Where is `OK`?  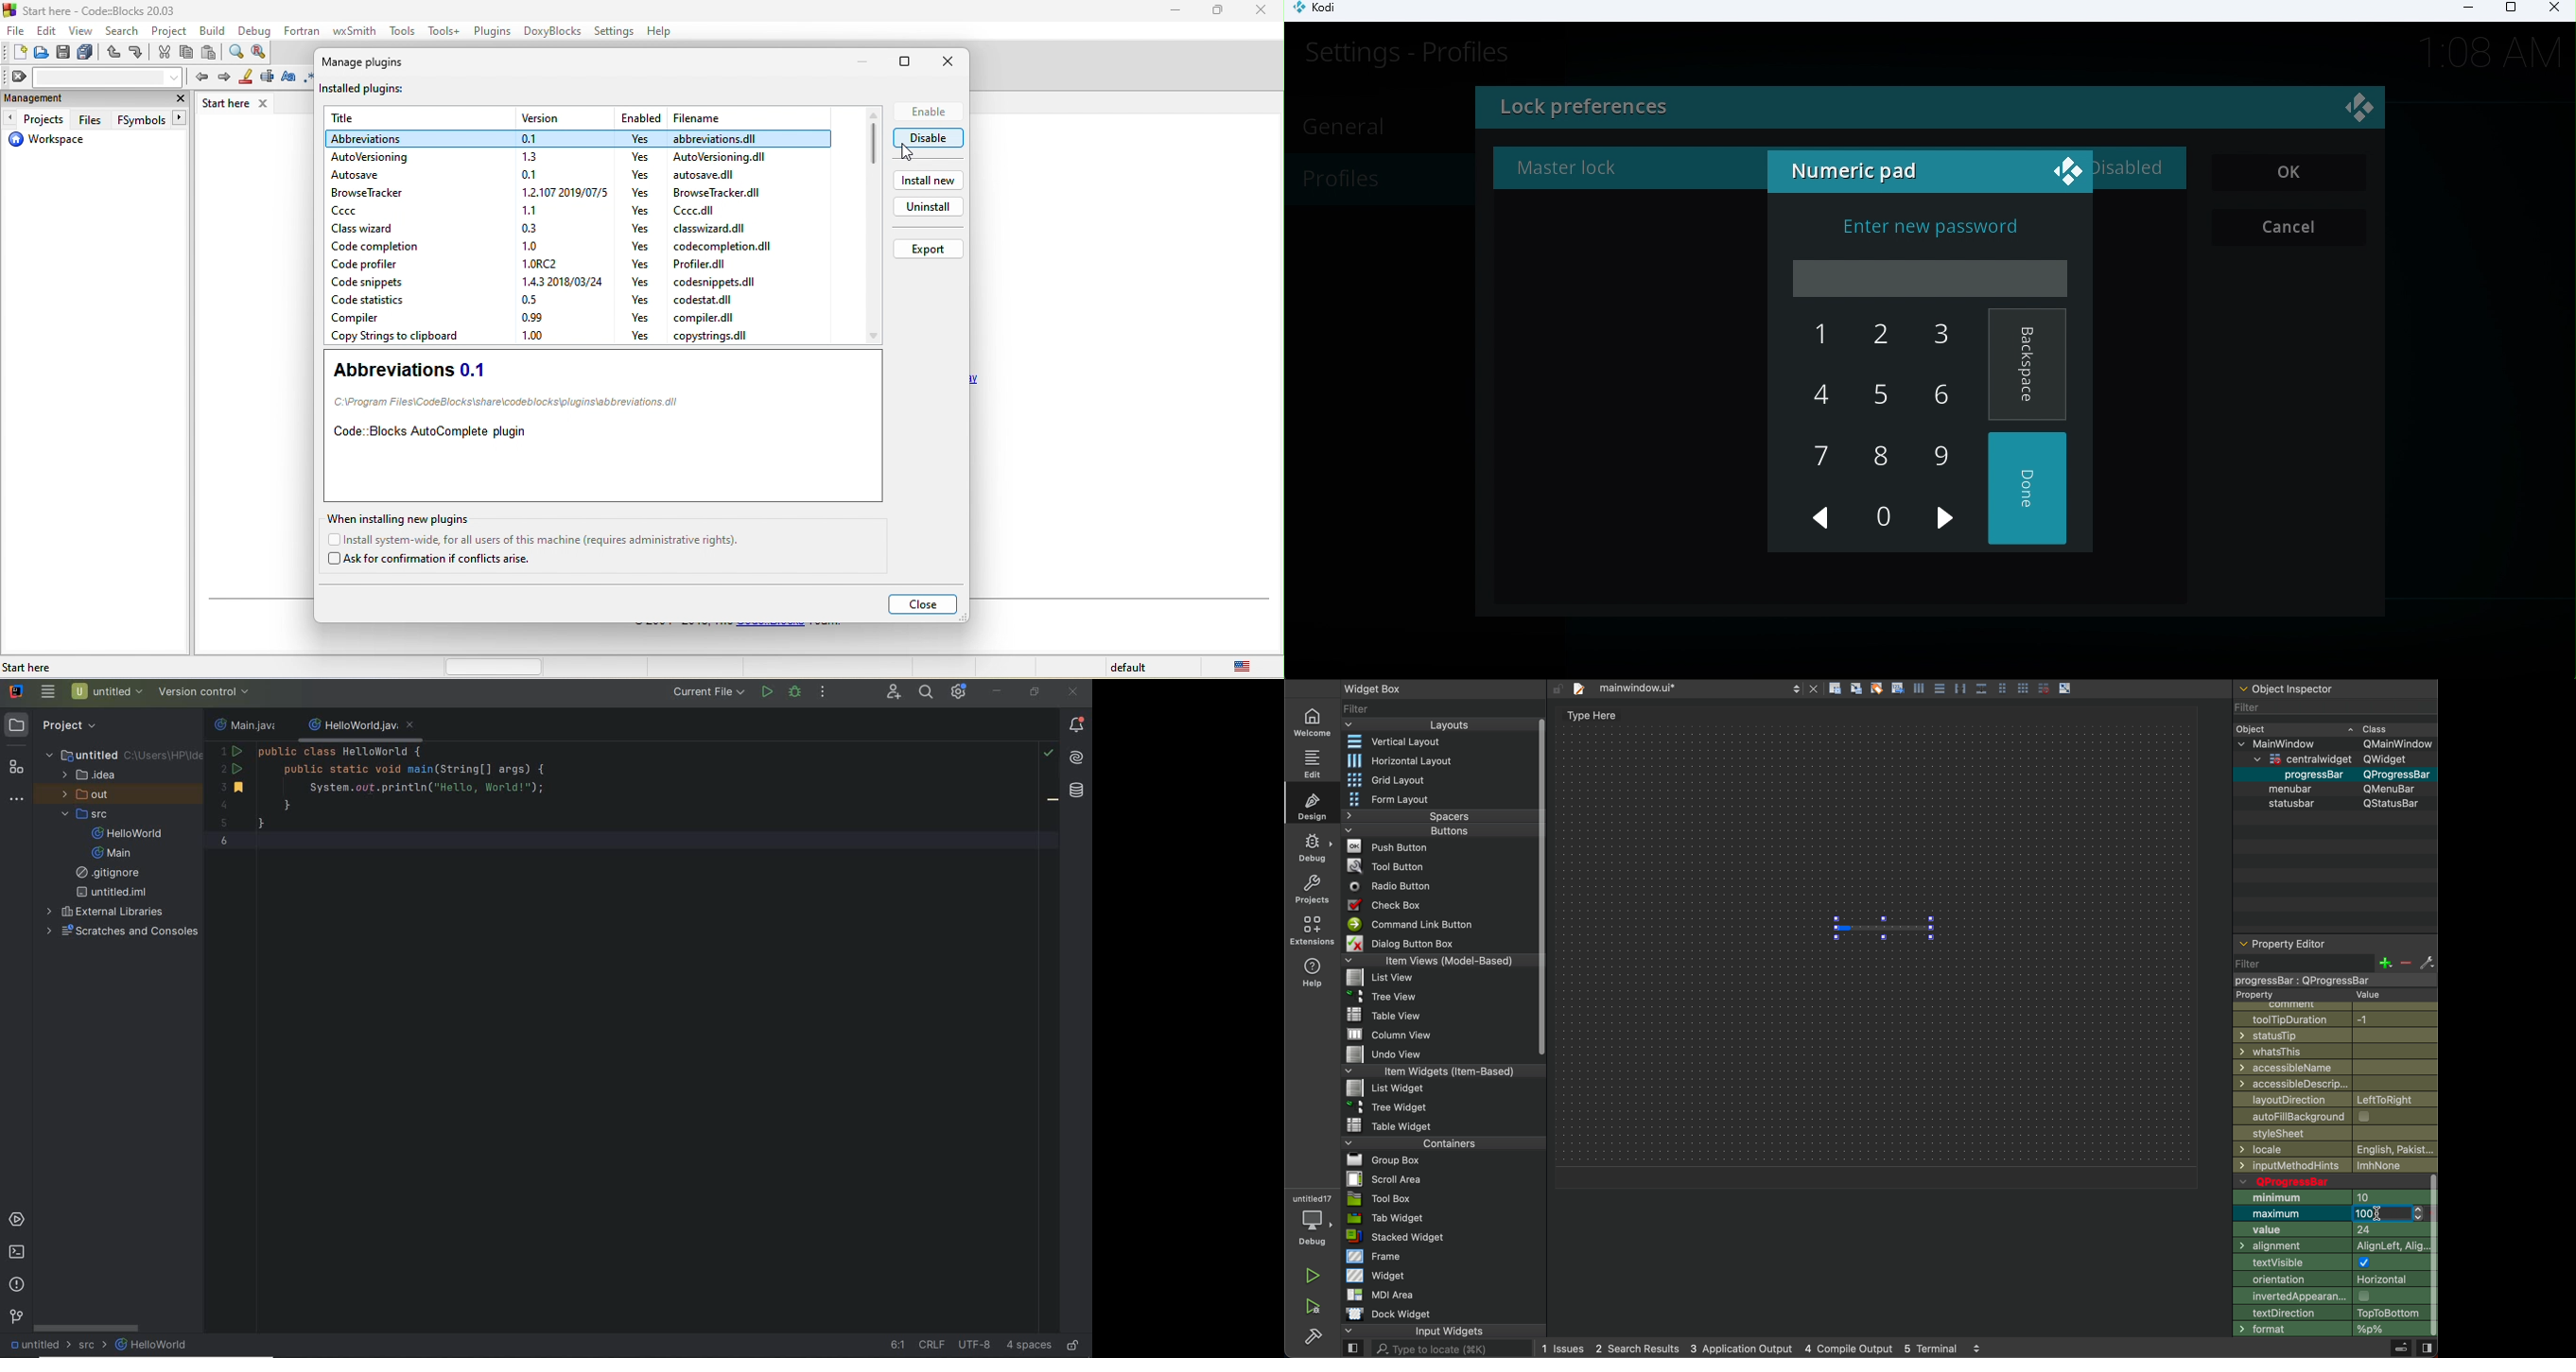 OK is located at coordinates (2290, 173).